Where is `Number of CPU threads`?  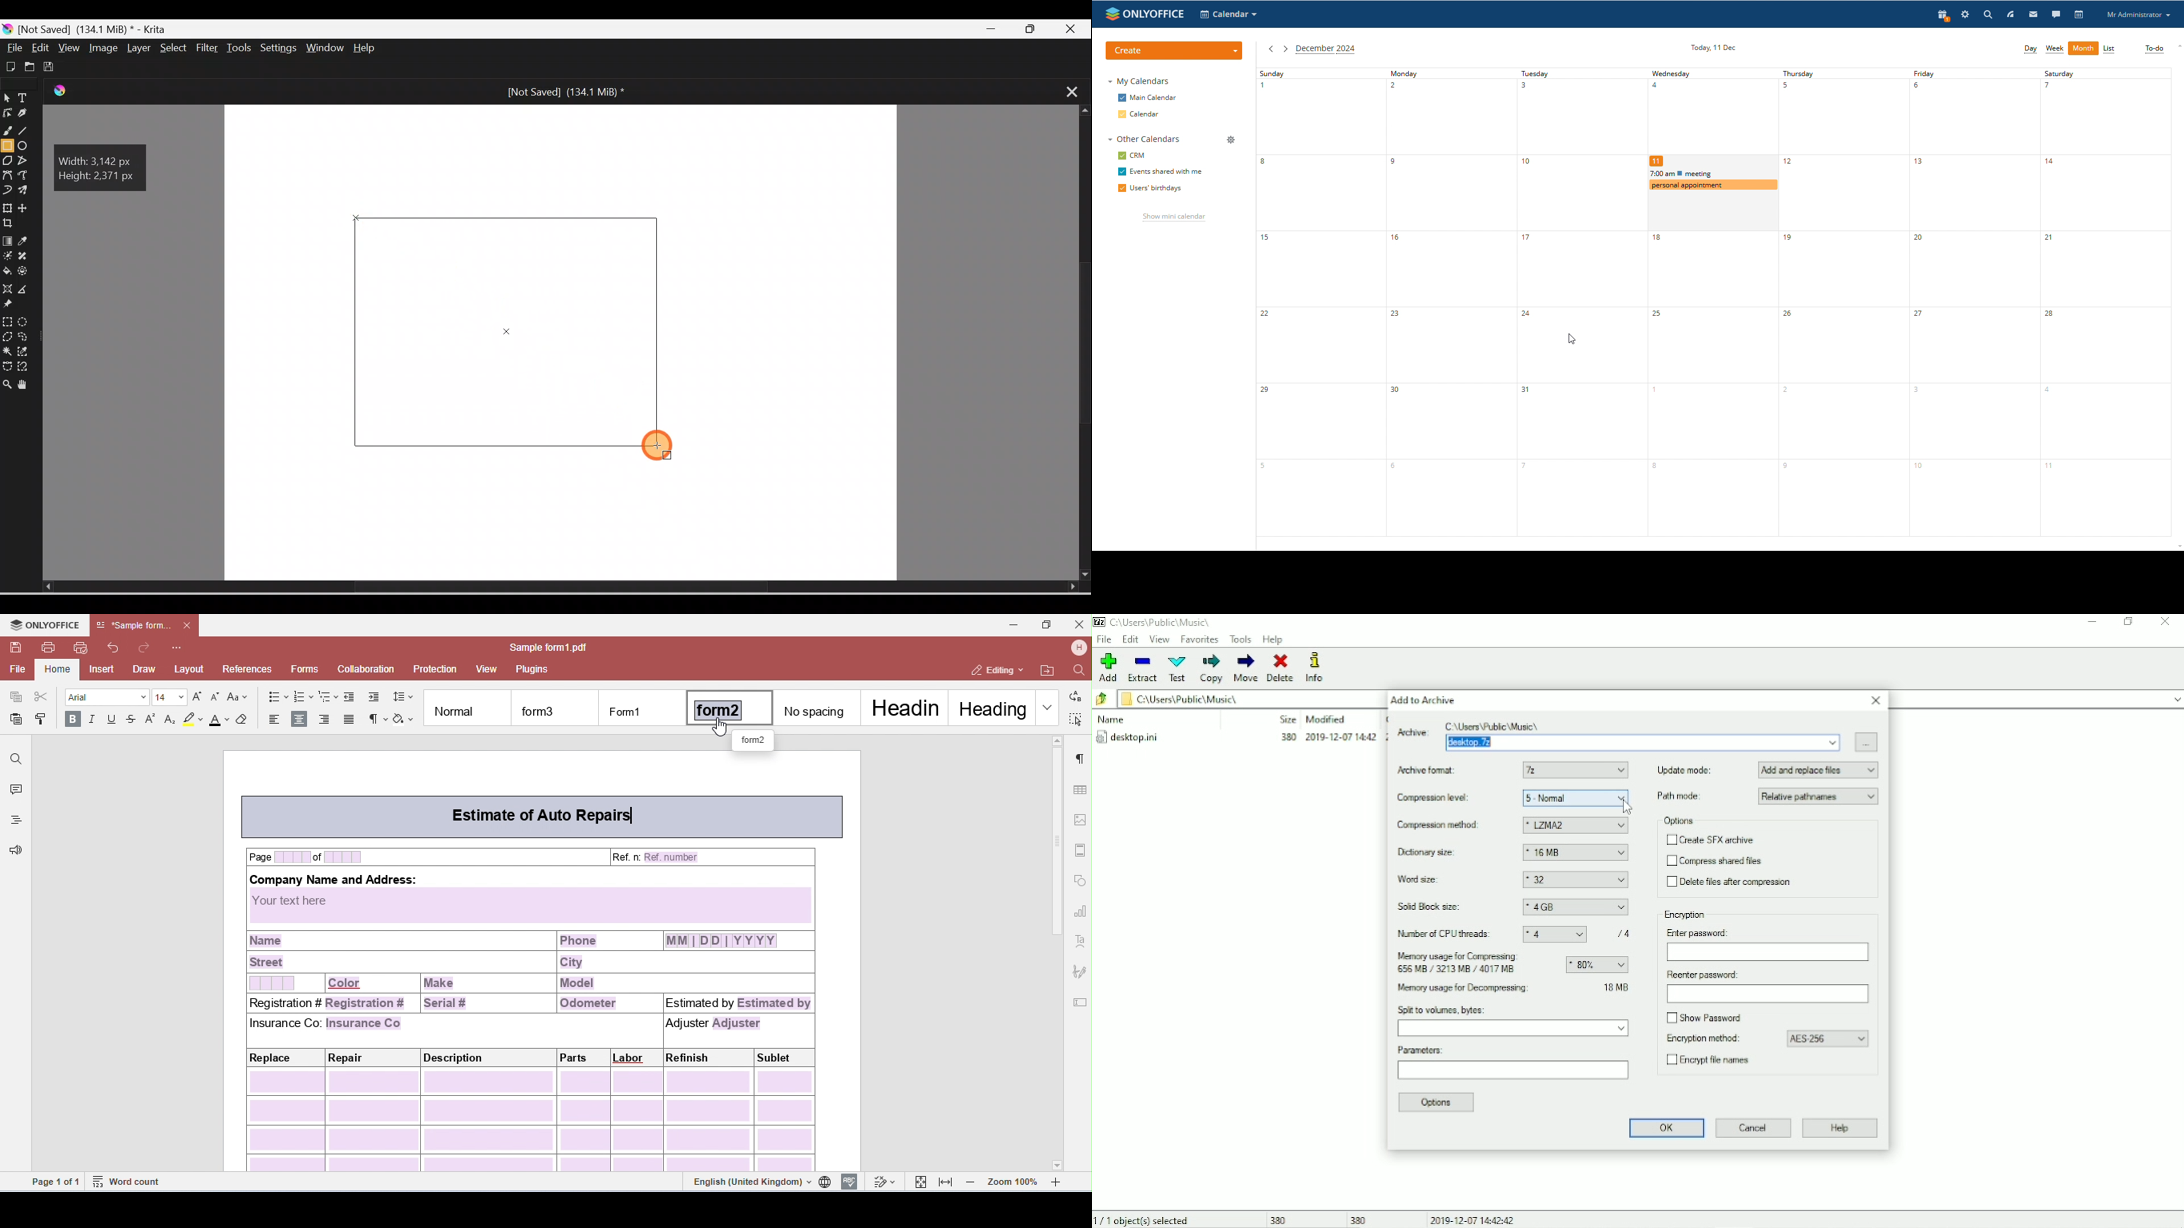 Number of CPU threads is located at coordinates (1446, 934).